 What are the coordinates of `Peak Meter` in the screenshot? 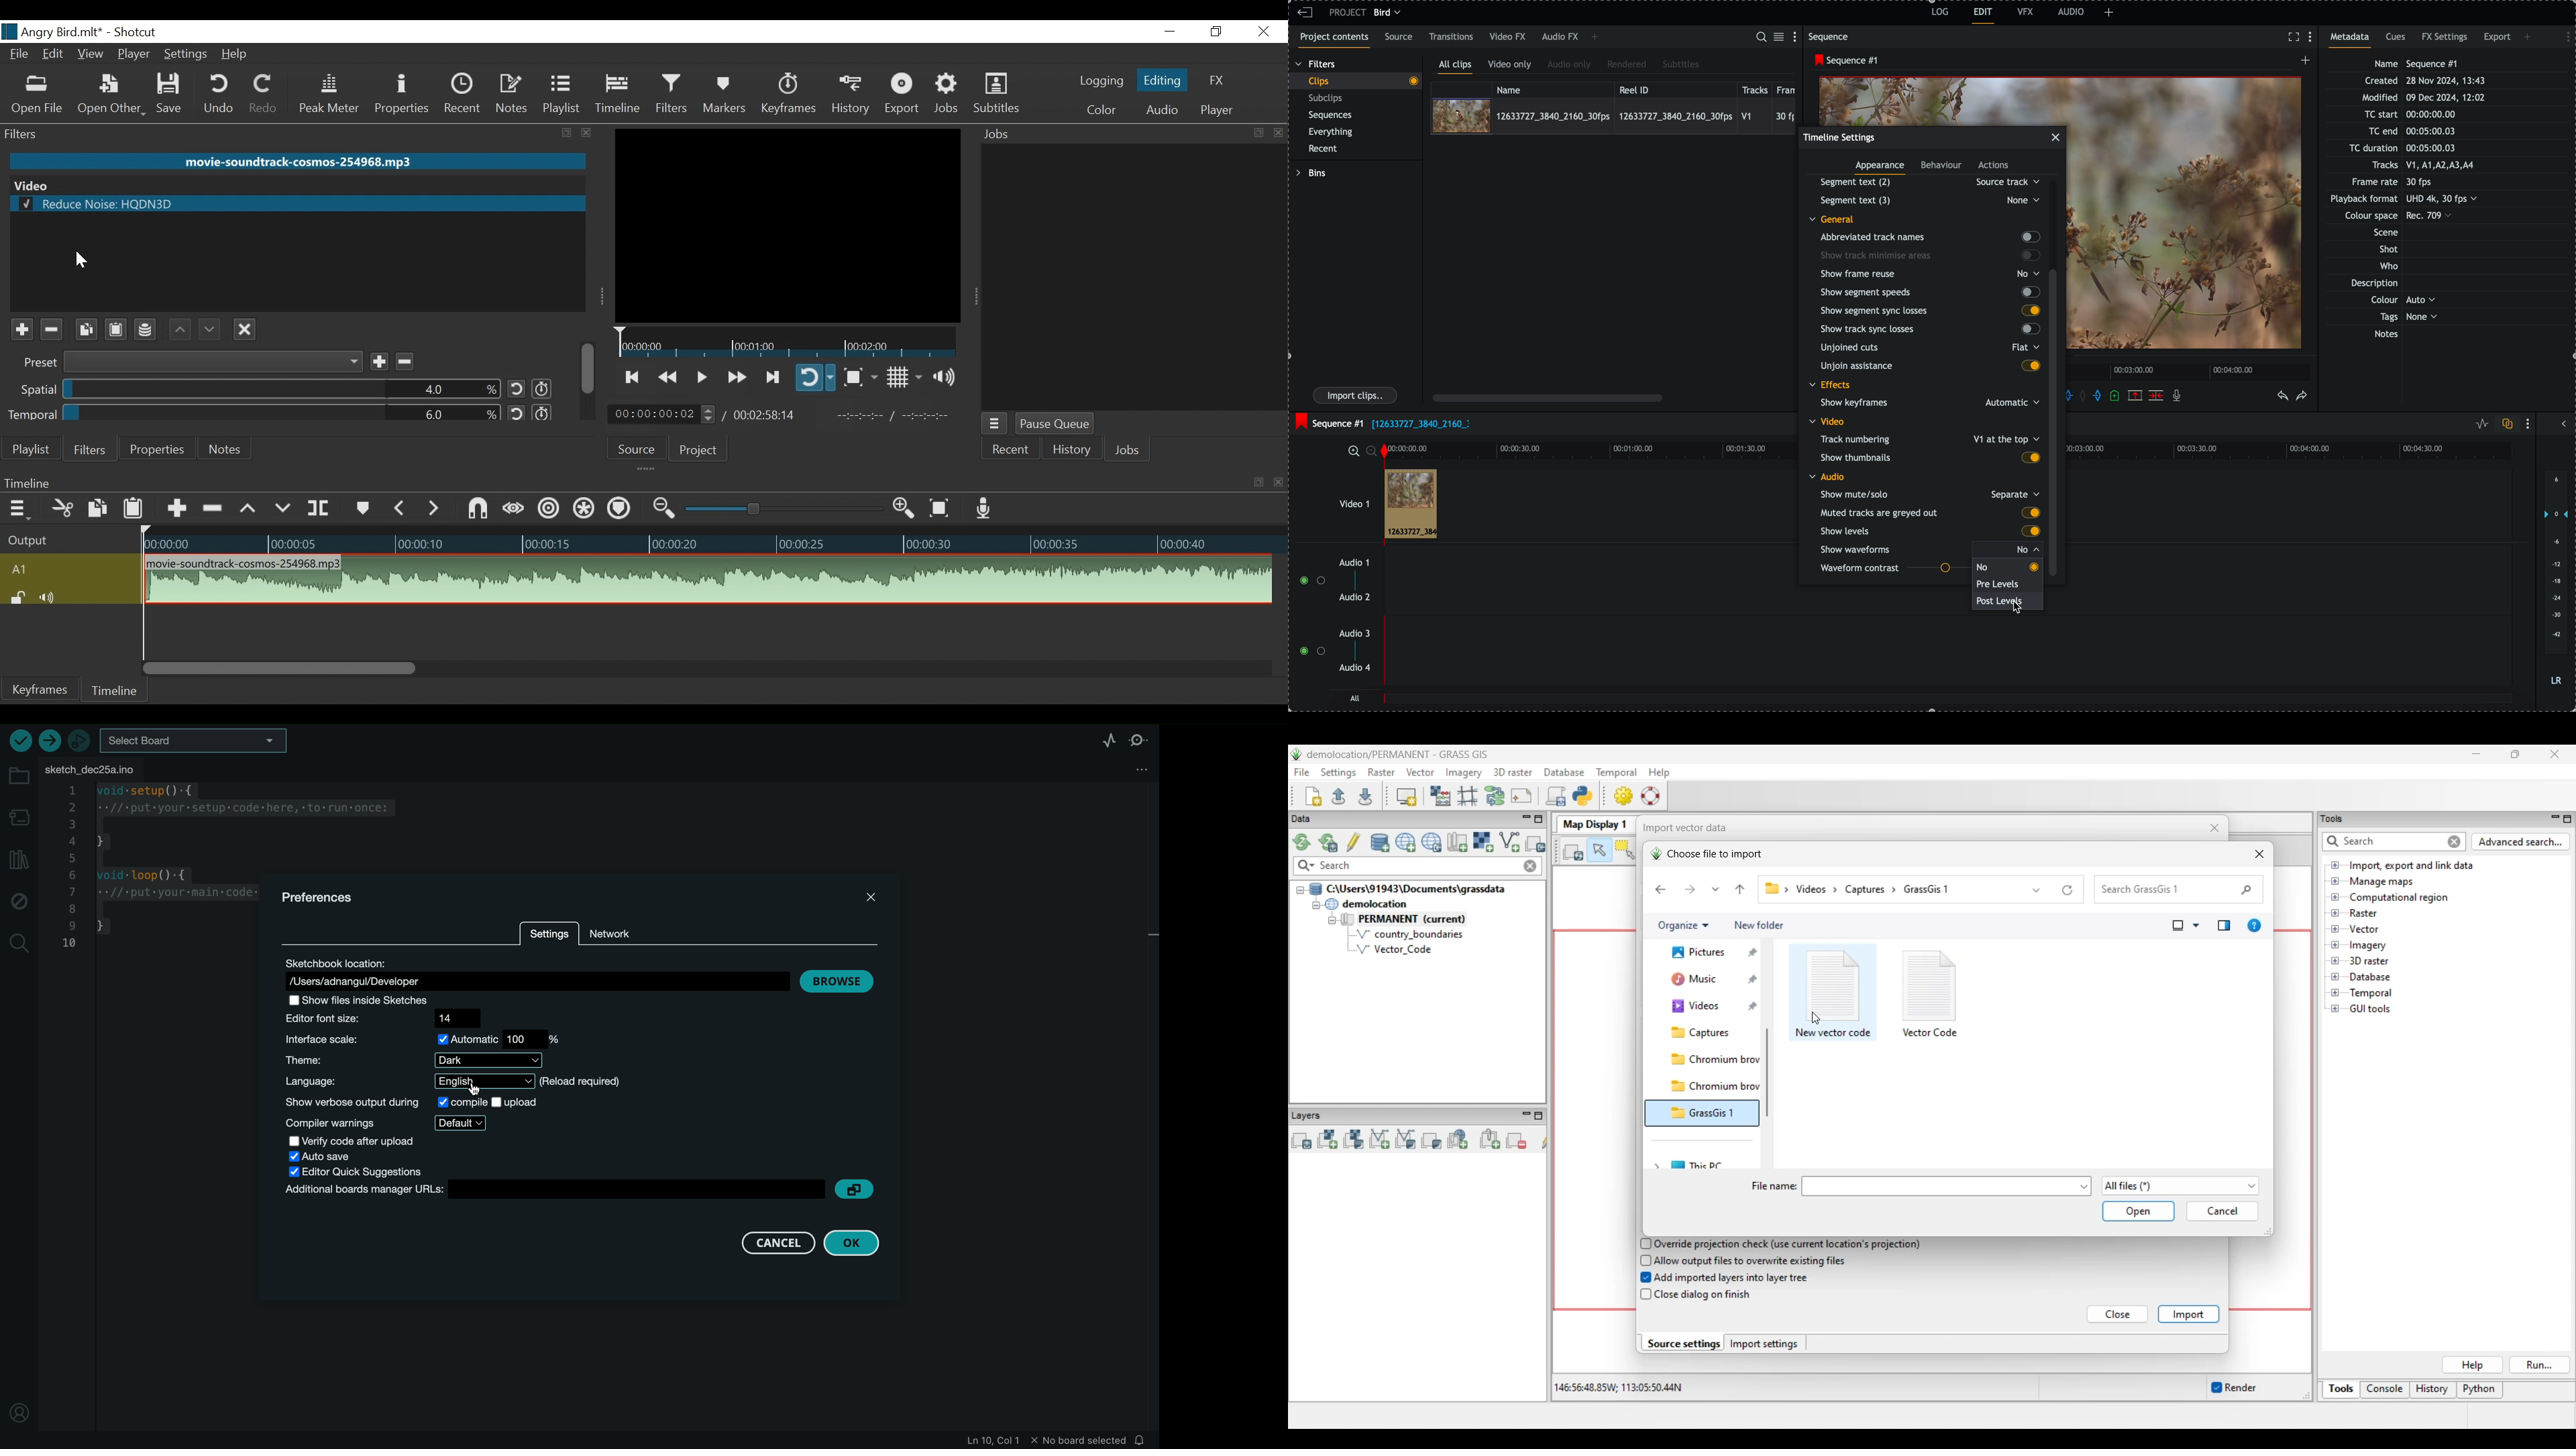 It's located at (329, 94).